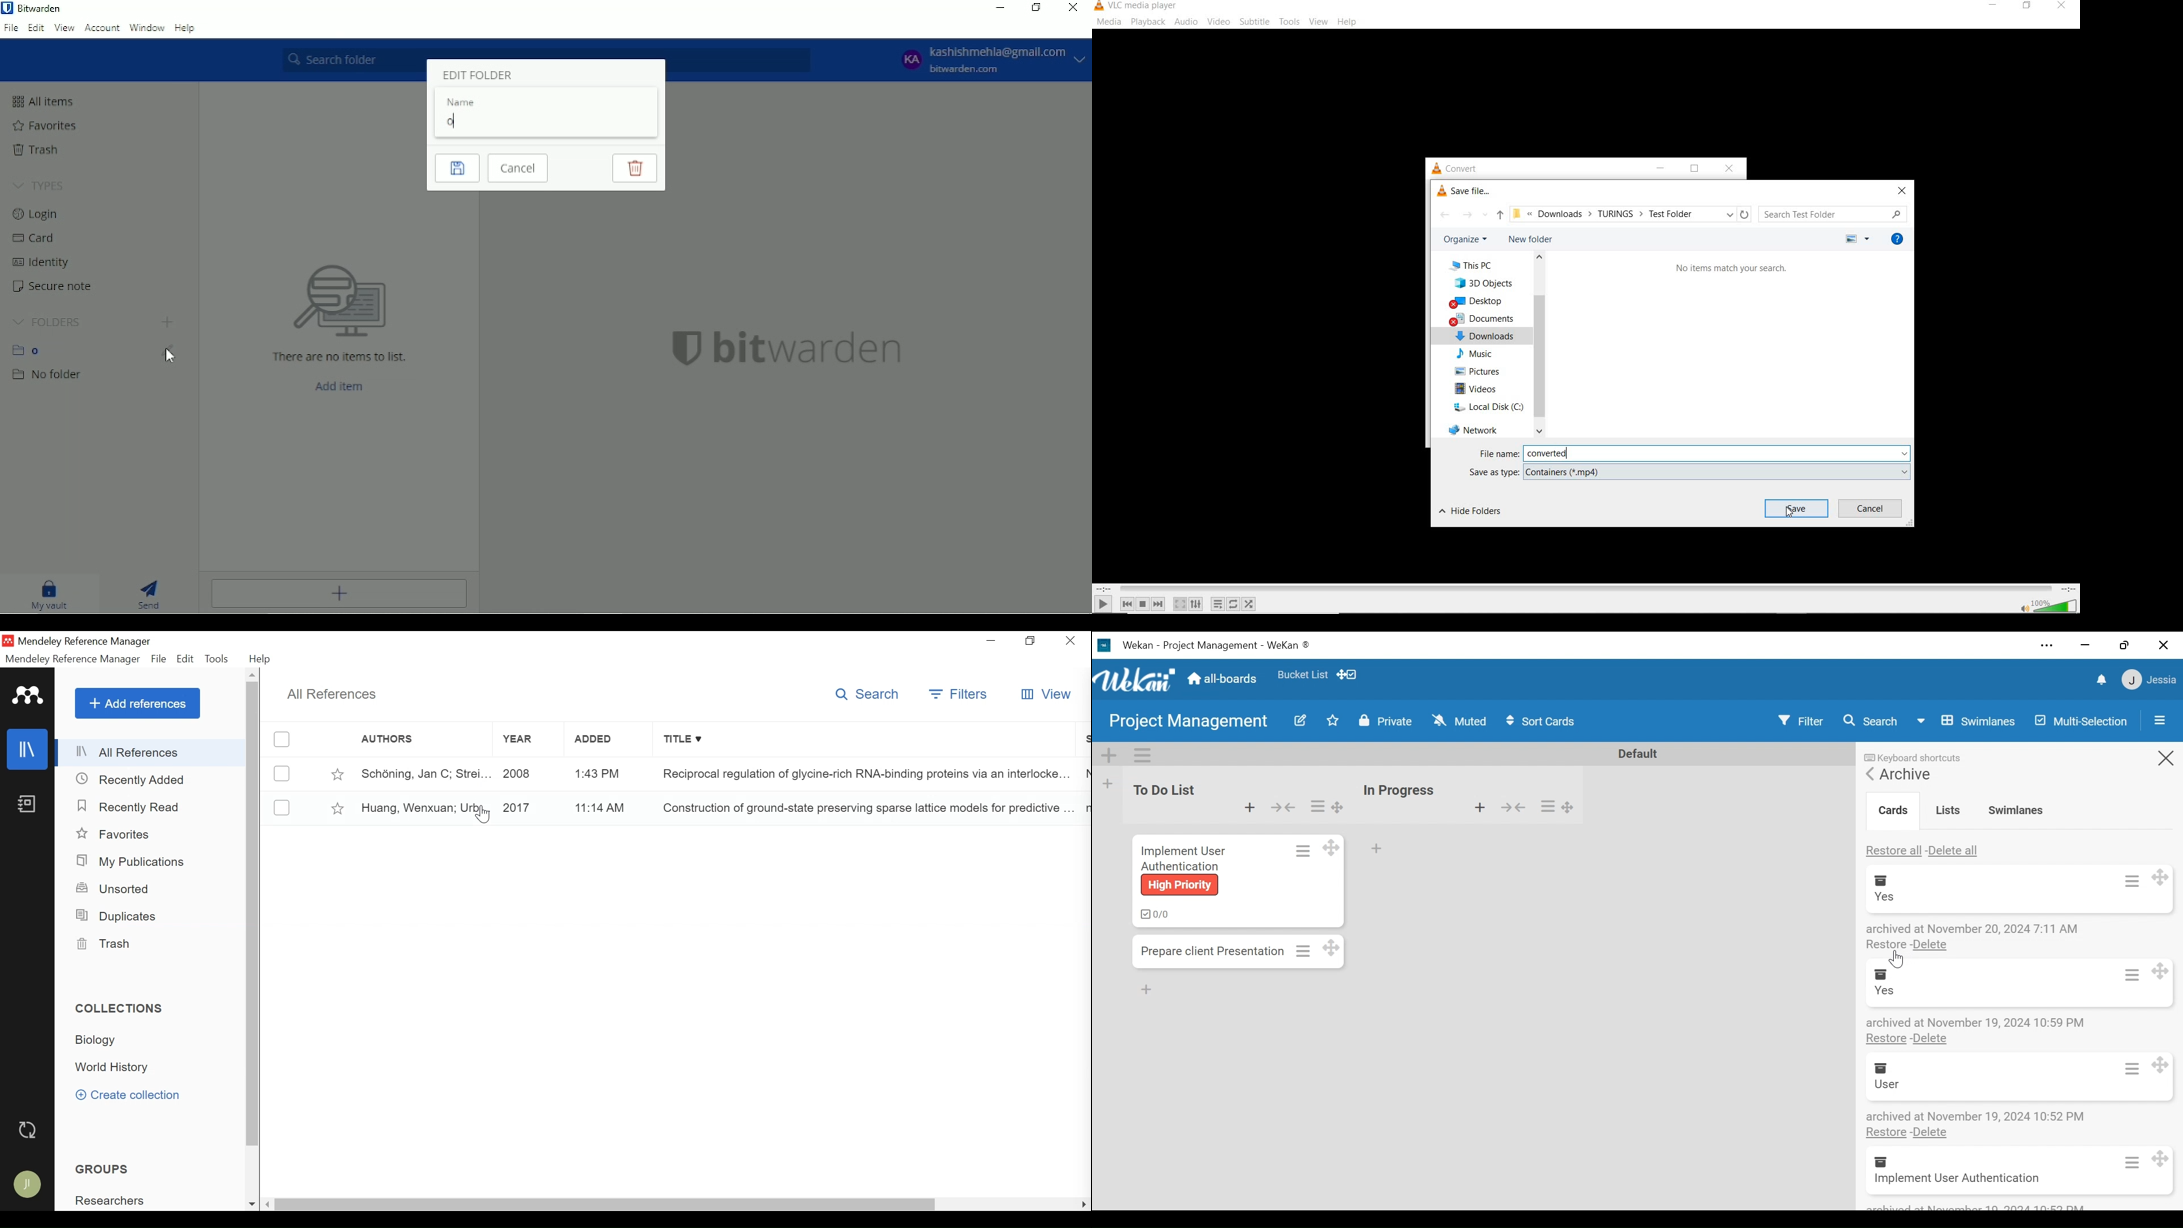 This screenshot has width=2184, height=1232. Describe the element at coordinates (634, 168) in the screenshot. I see `Delete` at that location.